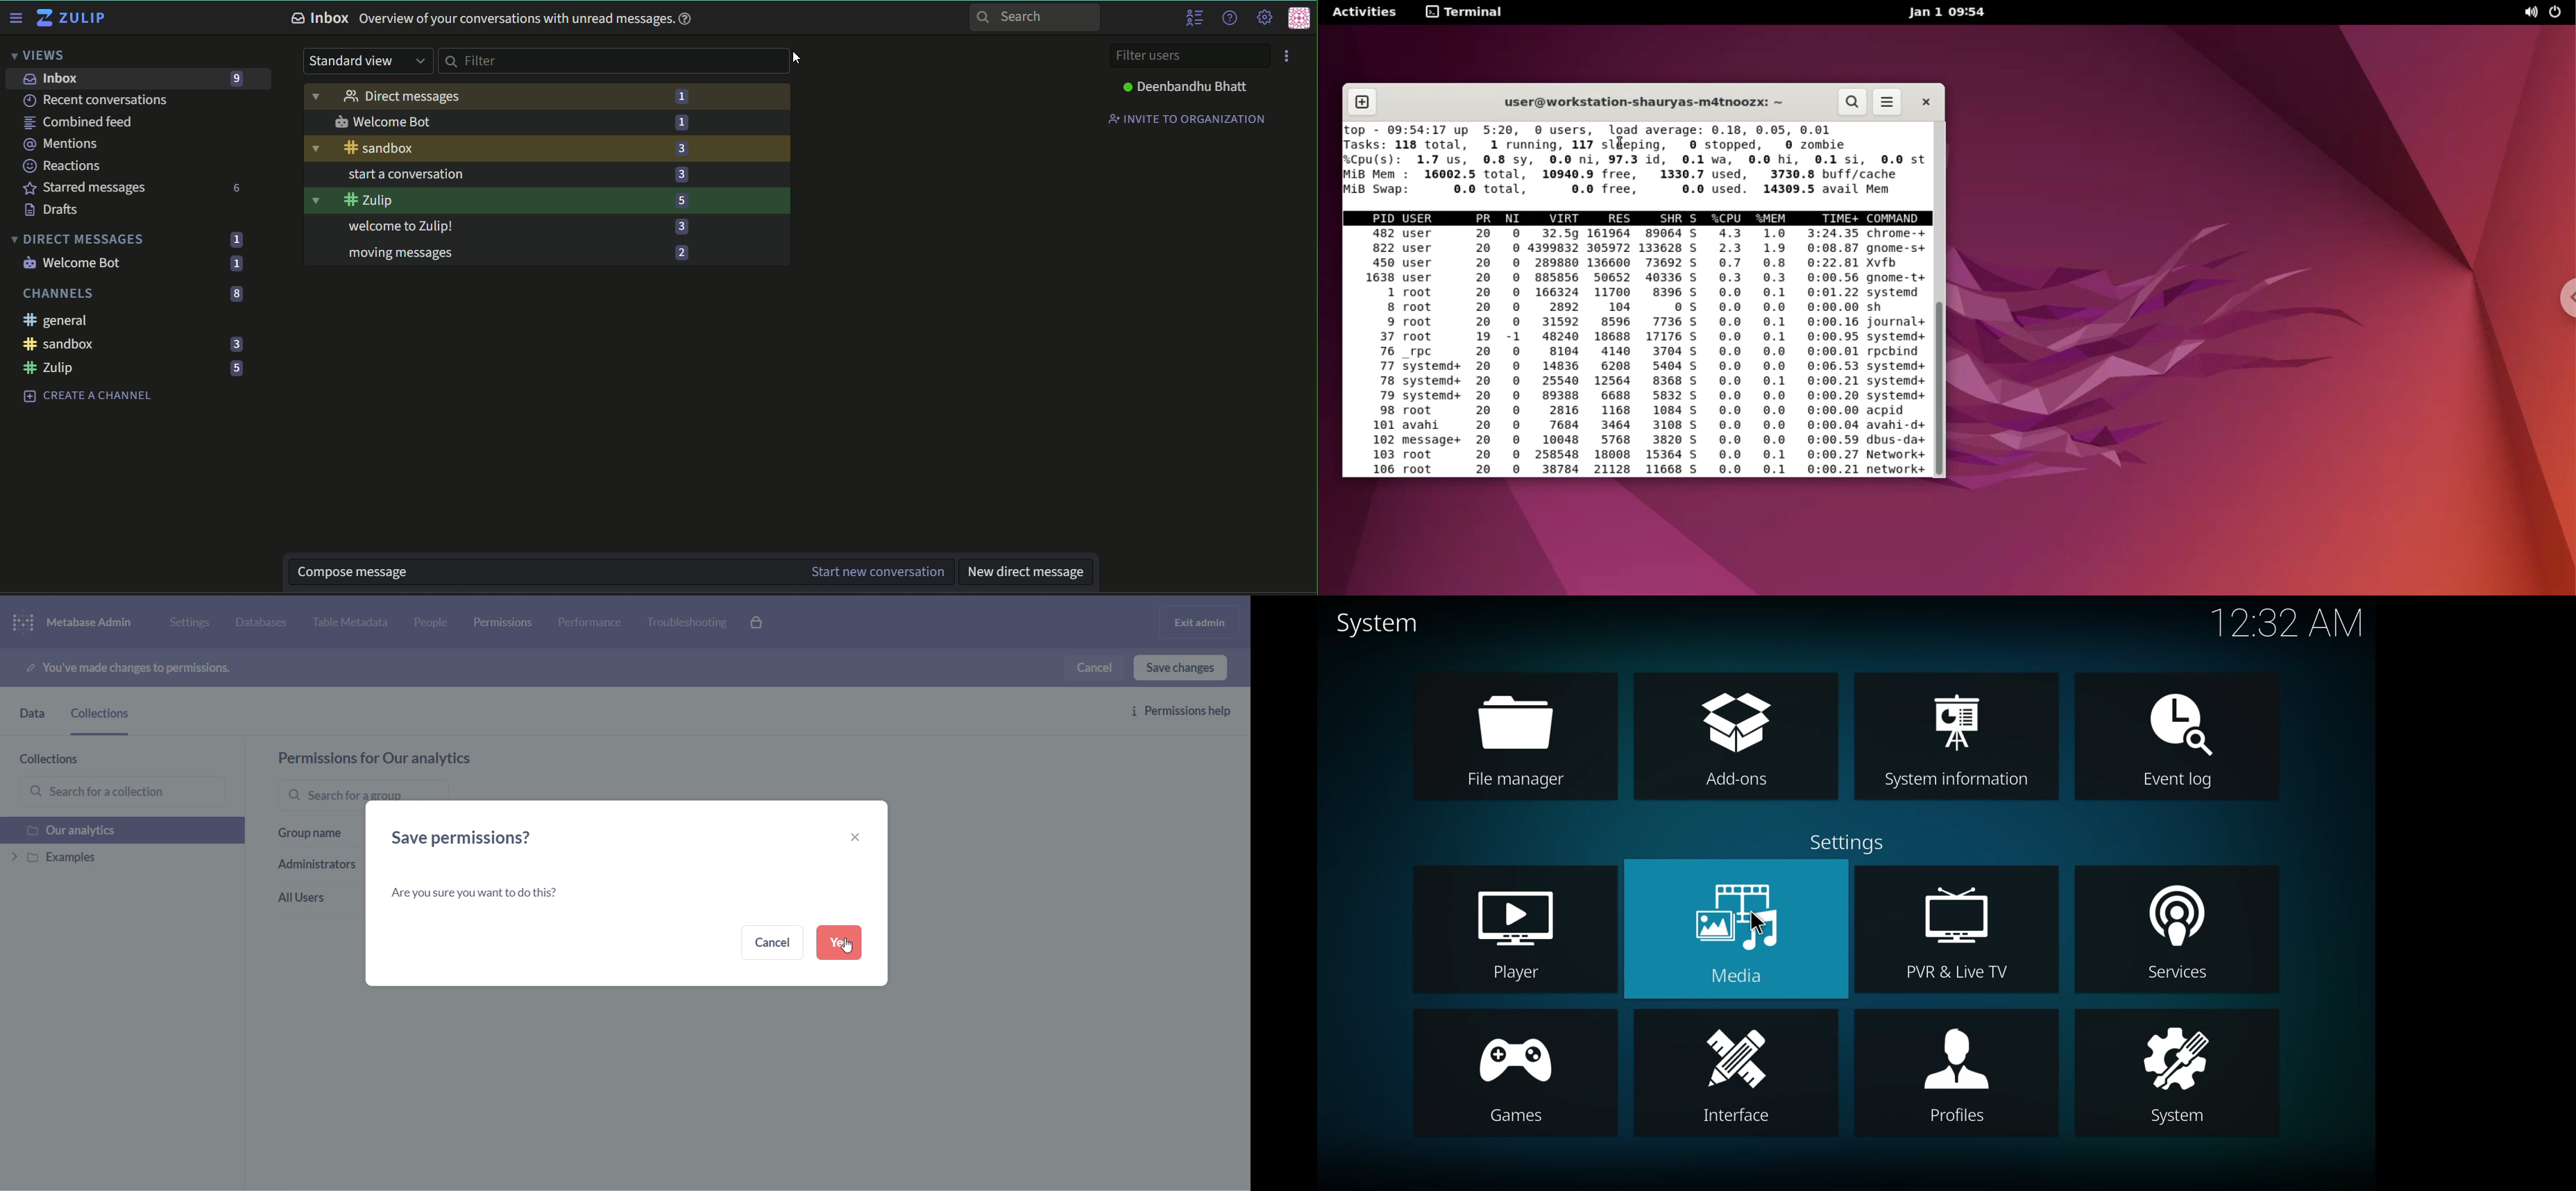 The height and width of the screenshot is (1204, 2576). What do you see at coordinates (30, 718) in the screenshot?
I see `data` at bounding box center [30, 718].